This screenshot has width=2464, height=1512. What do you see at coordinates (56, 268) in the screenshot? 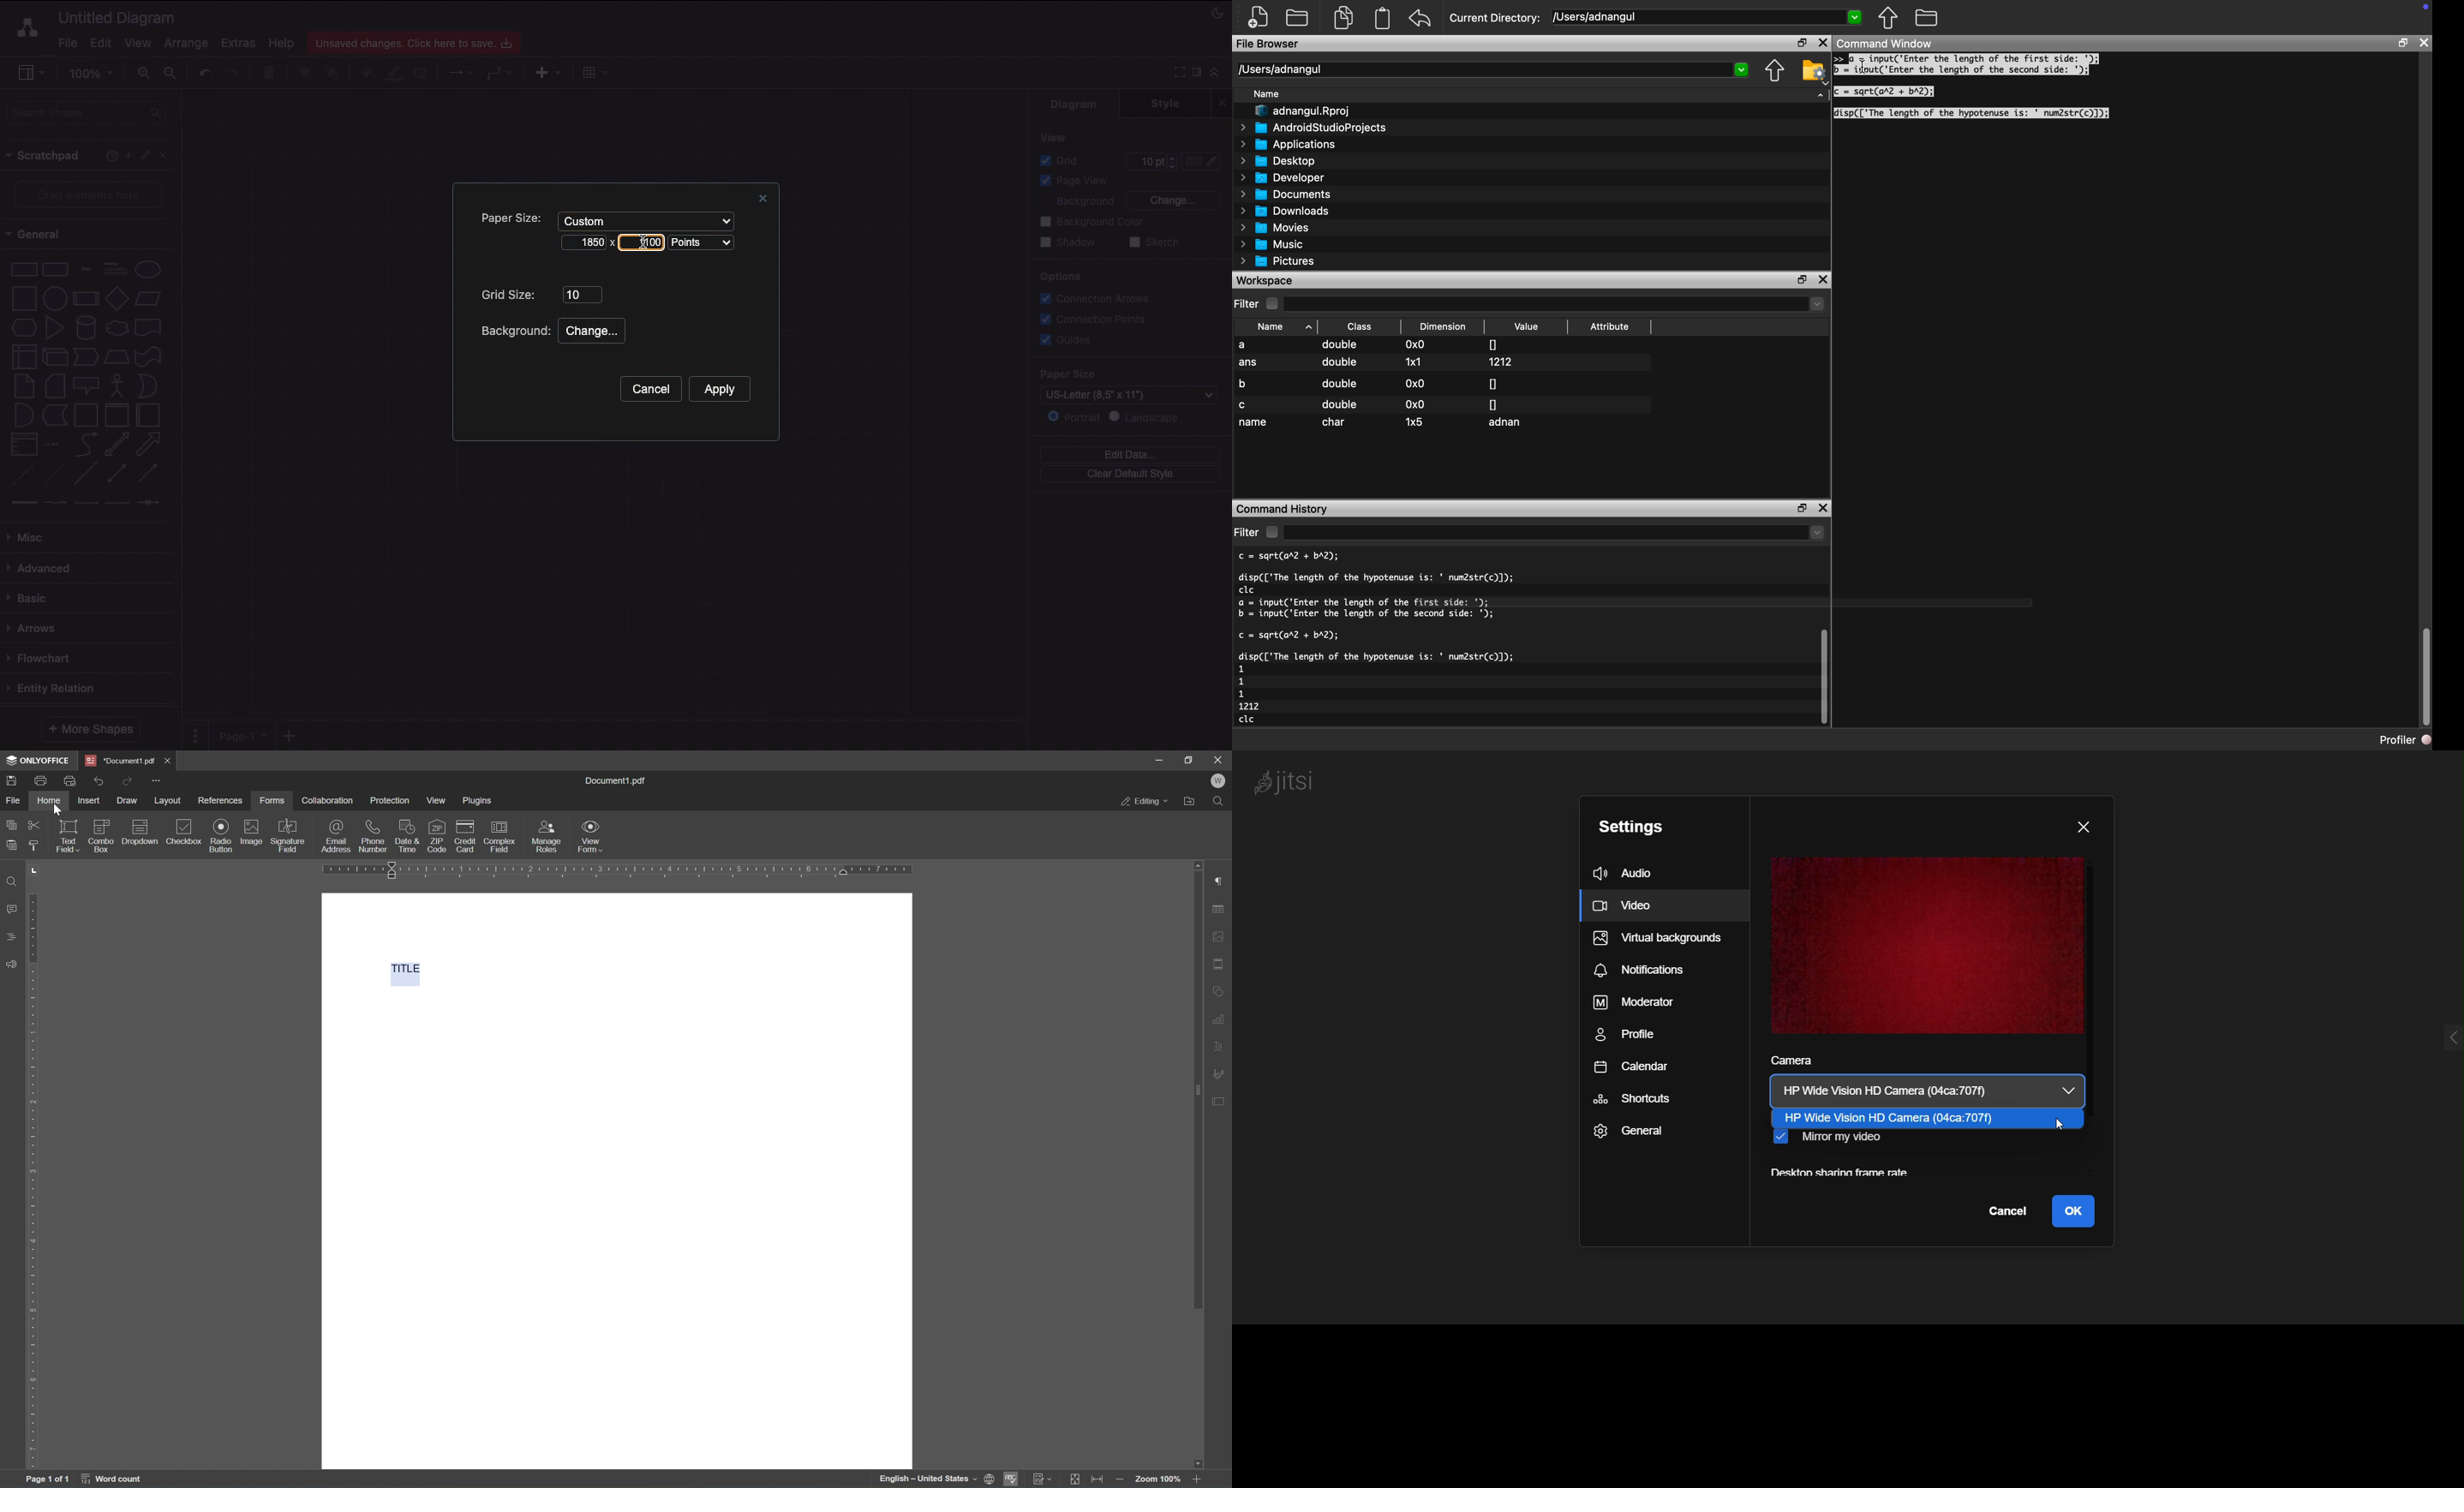
I see `Rounded rectangle` at bounding box center [56, 268].